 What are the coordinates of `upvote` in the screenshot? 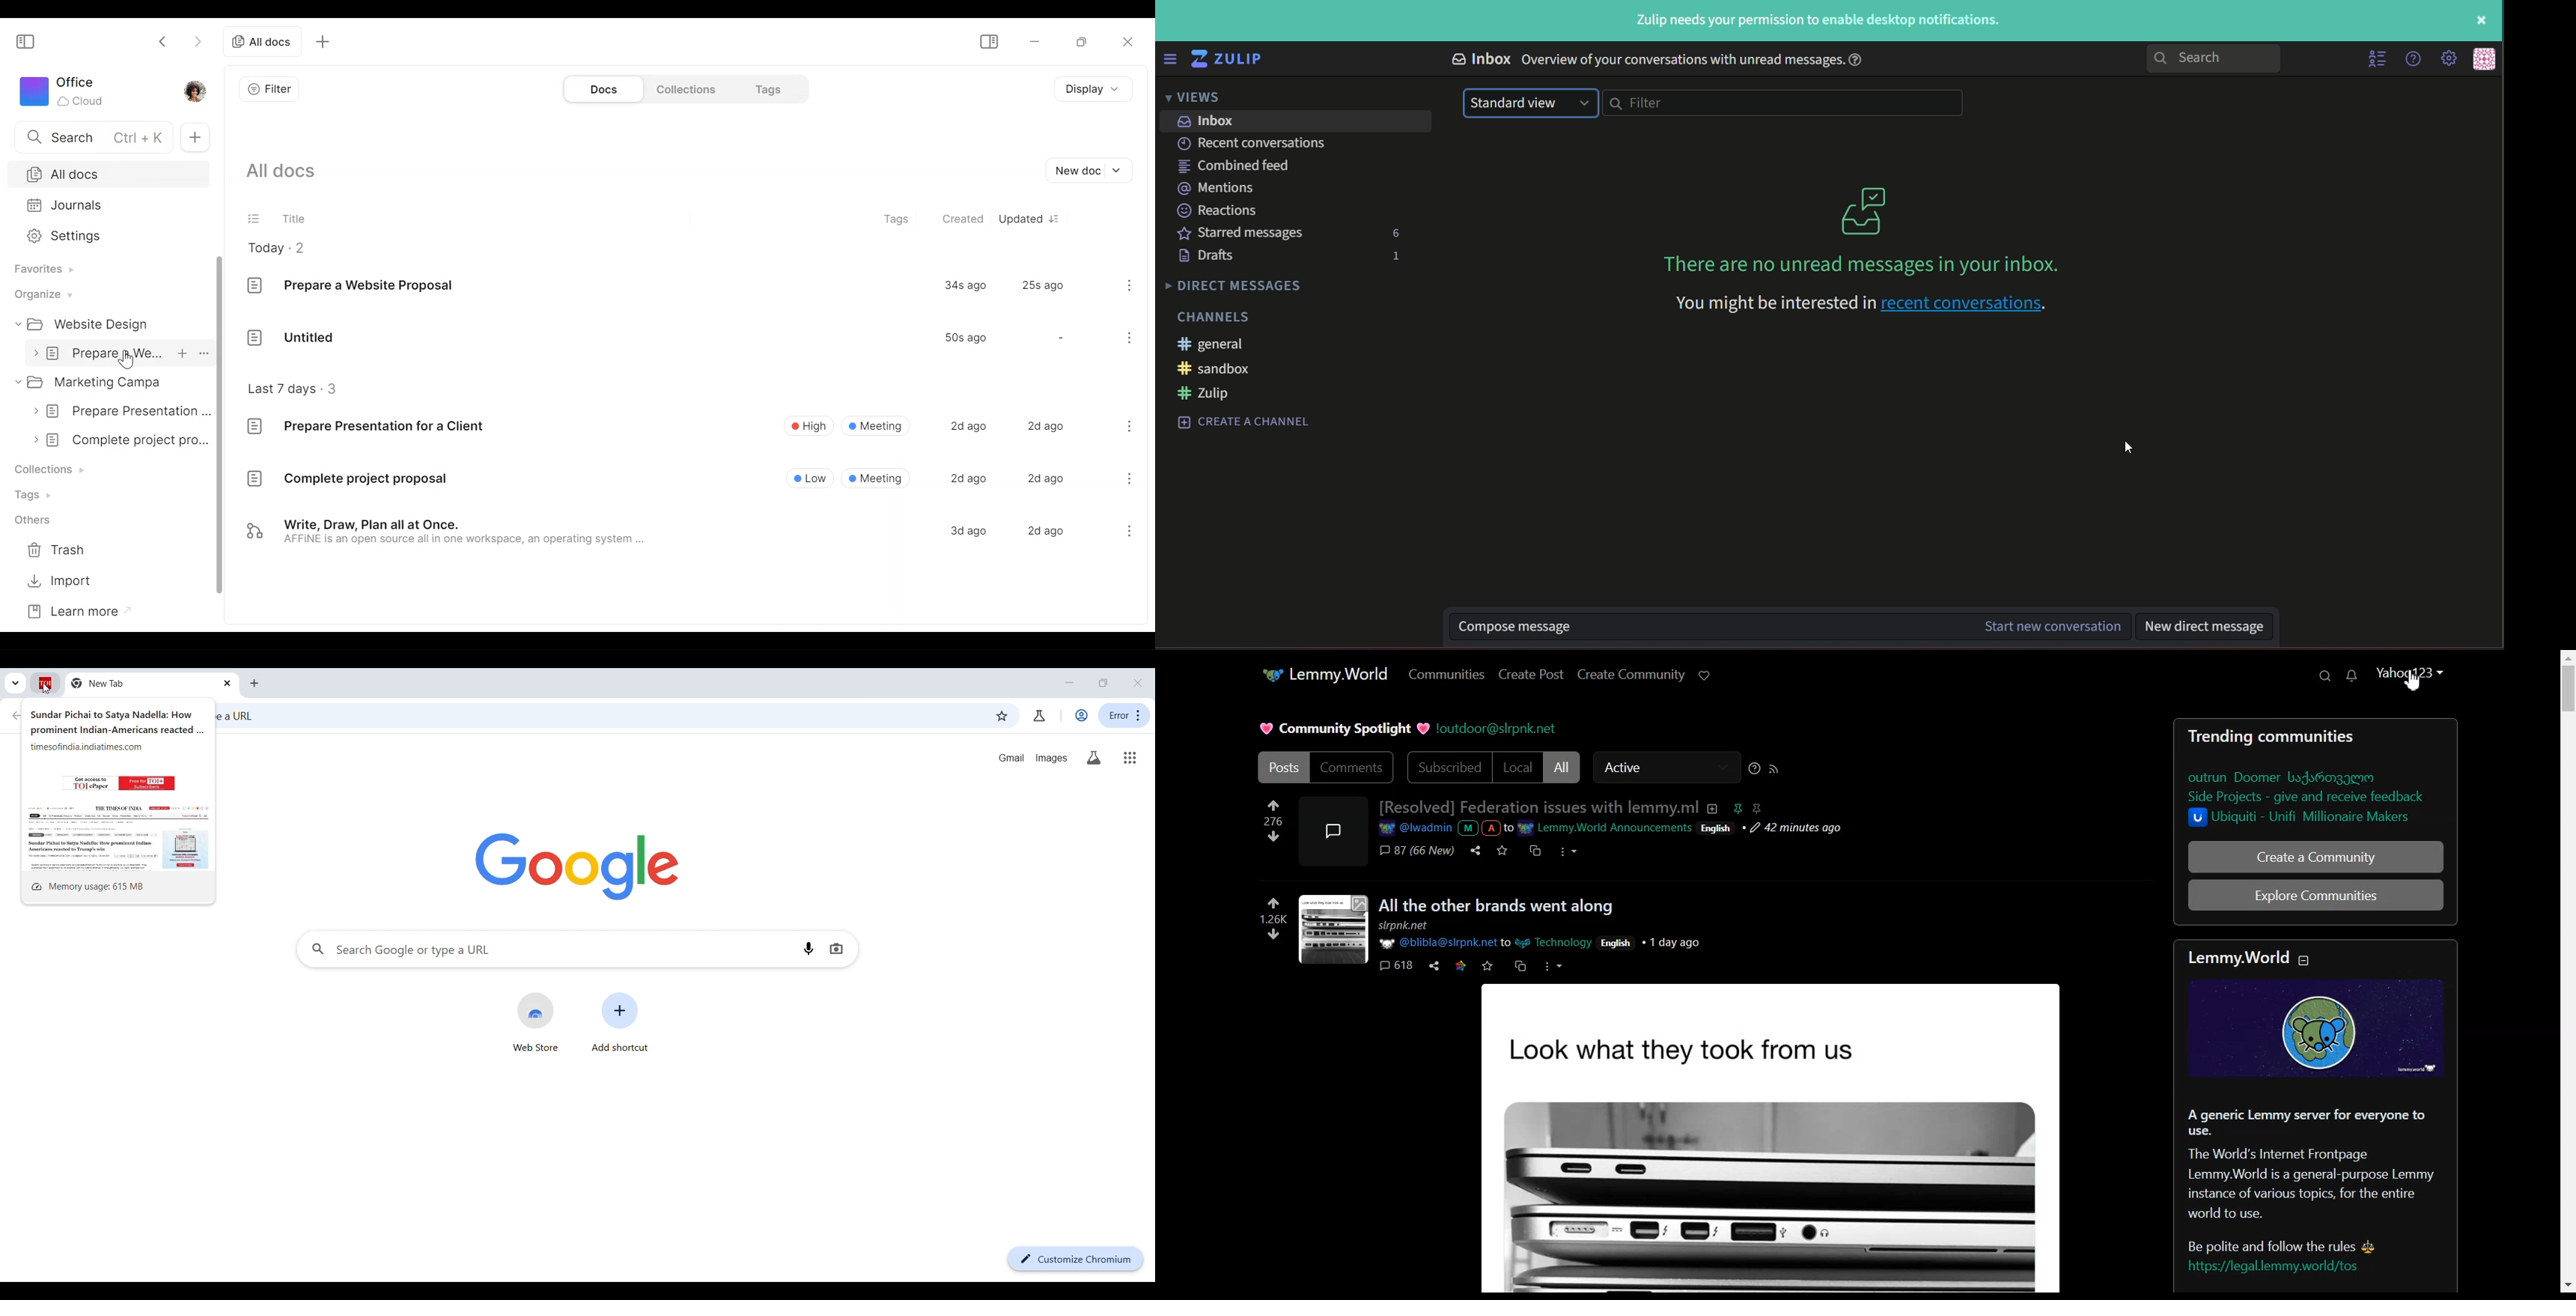 It's located at (1274, 806).